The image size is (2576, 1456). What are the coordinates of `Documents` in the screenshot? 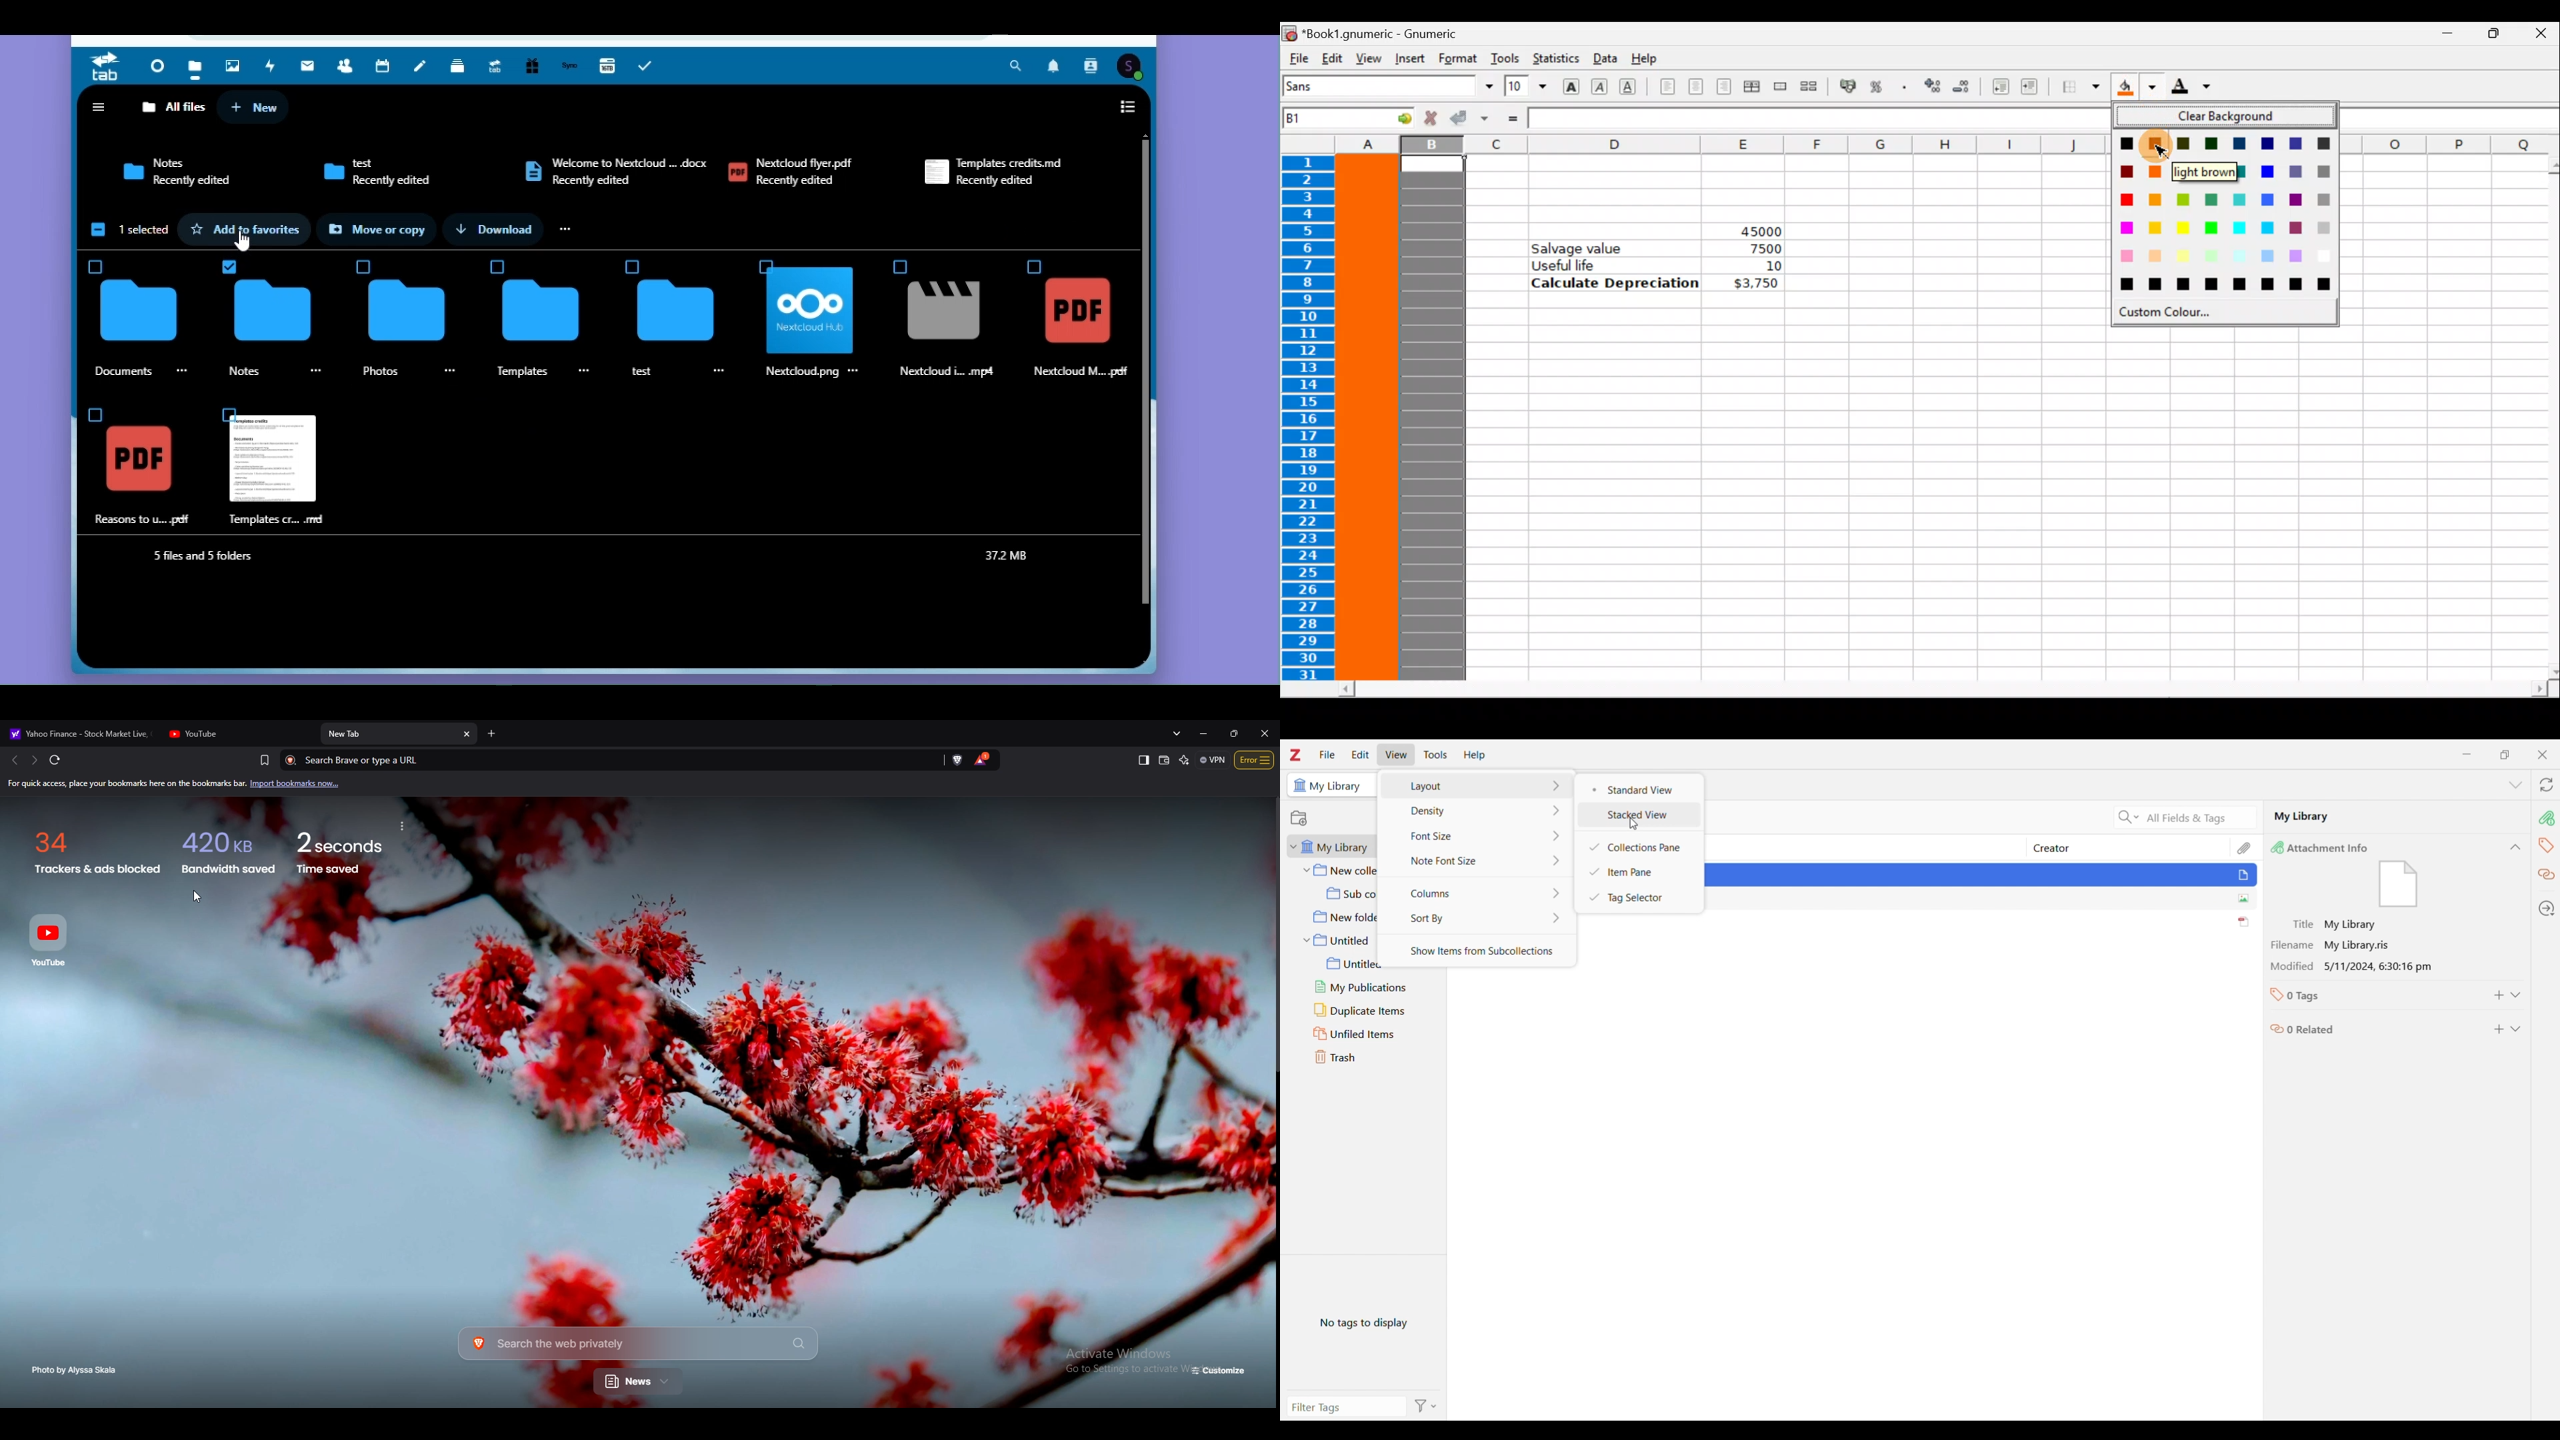 It's located at (127, 371).